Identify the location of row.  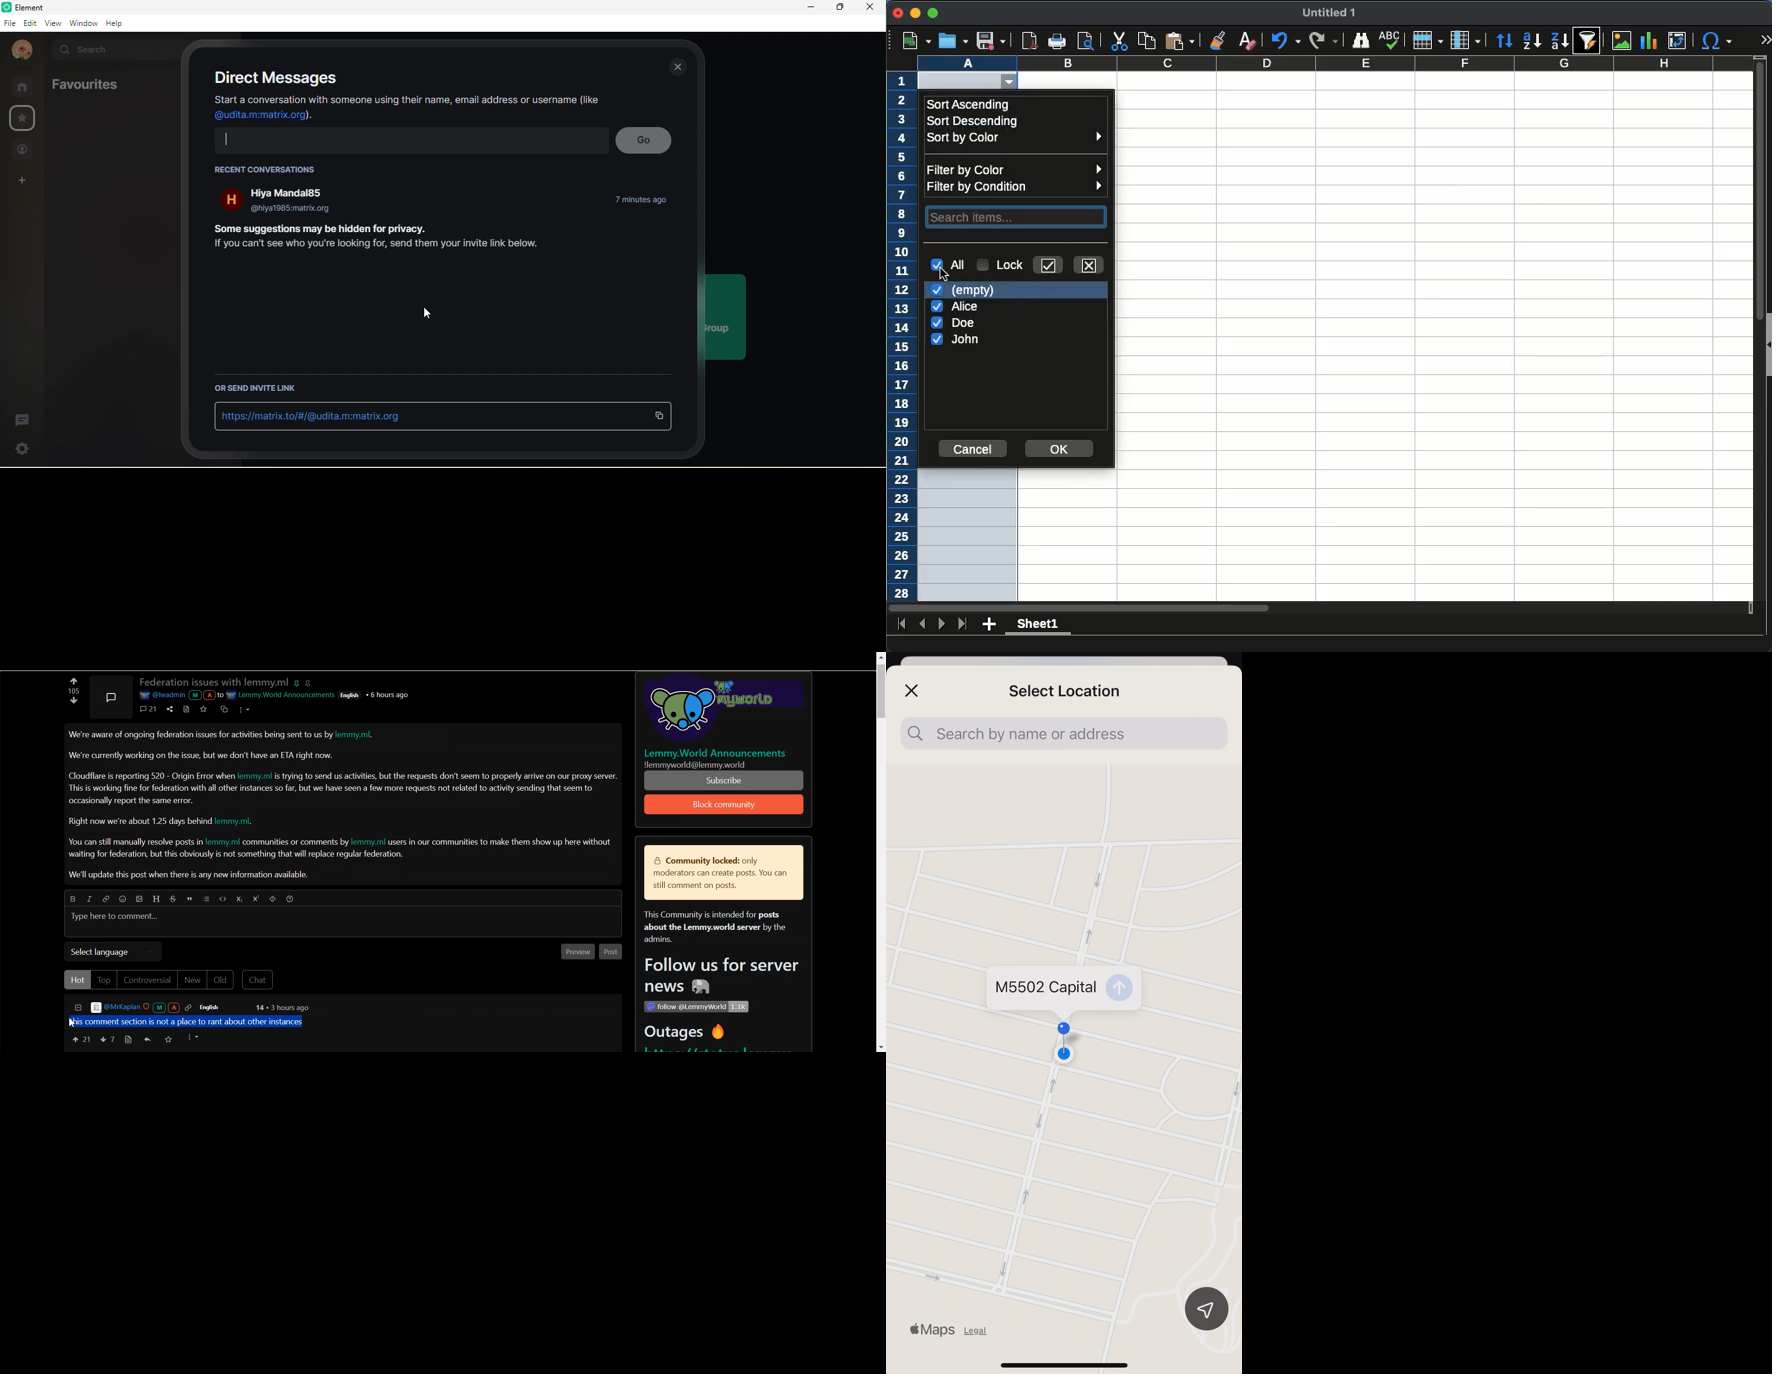
(1427, 40).